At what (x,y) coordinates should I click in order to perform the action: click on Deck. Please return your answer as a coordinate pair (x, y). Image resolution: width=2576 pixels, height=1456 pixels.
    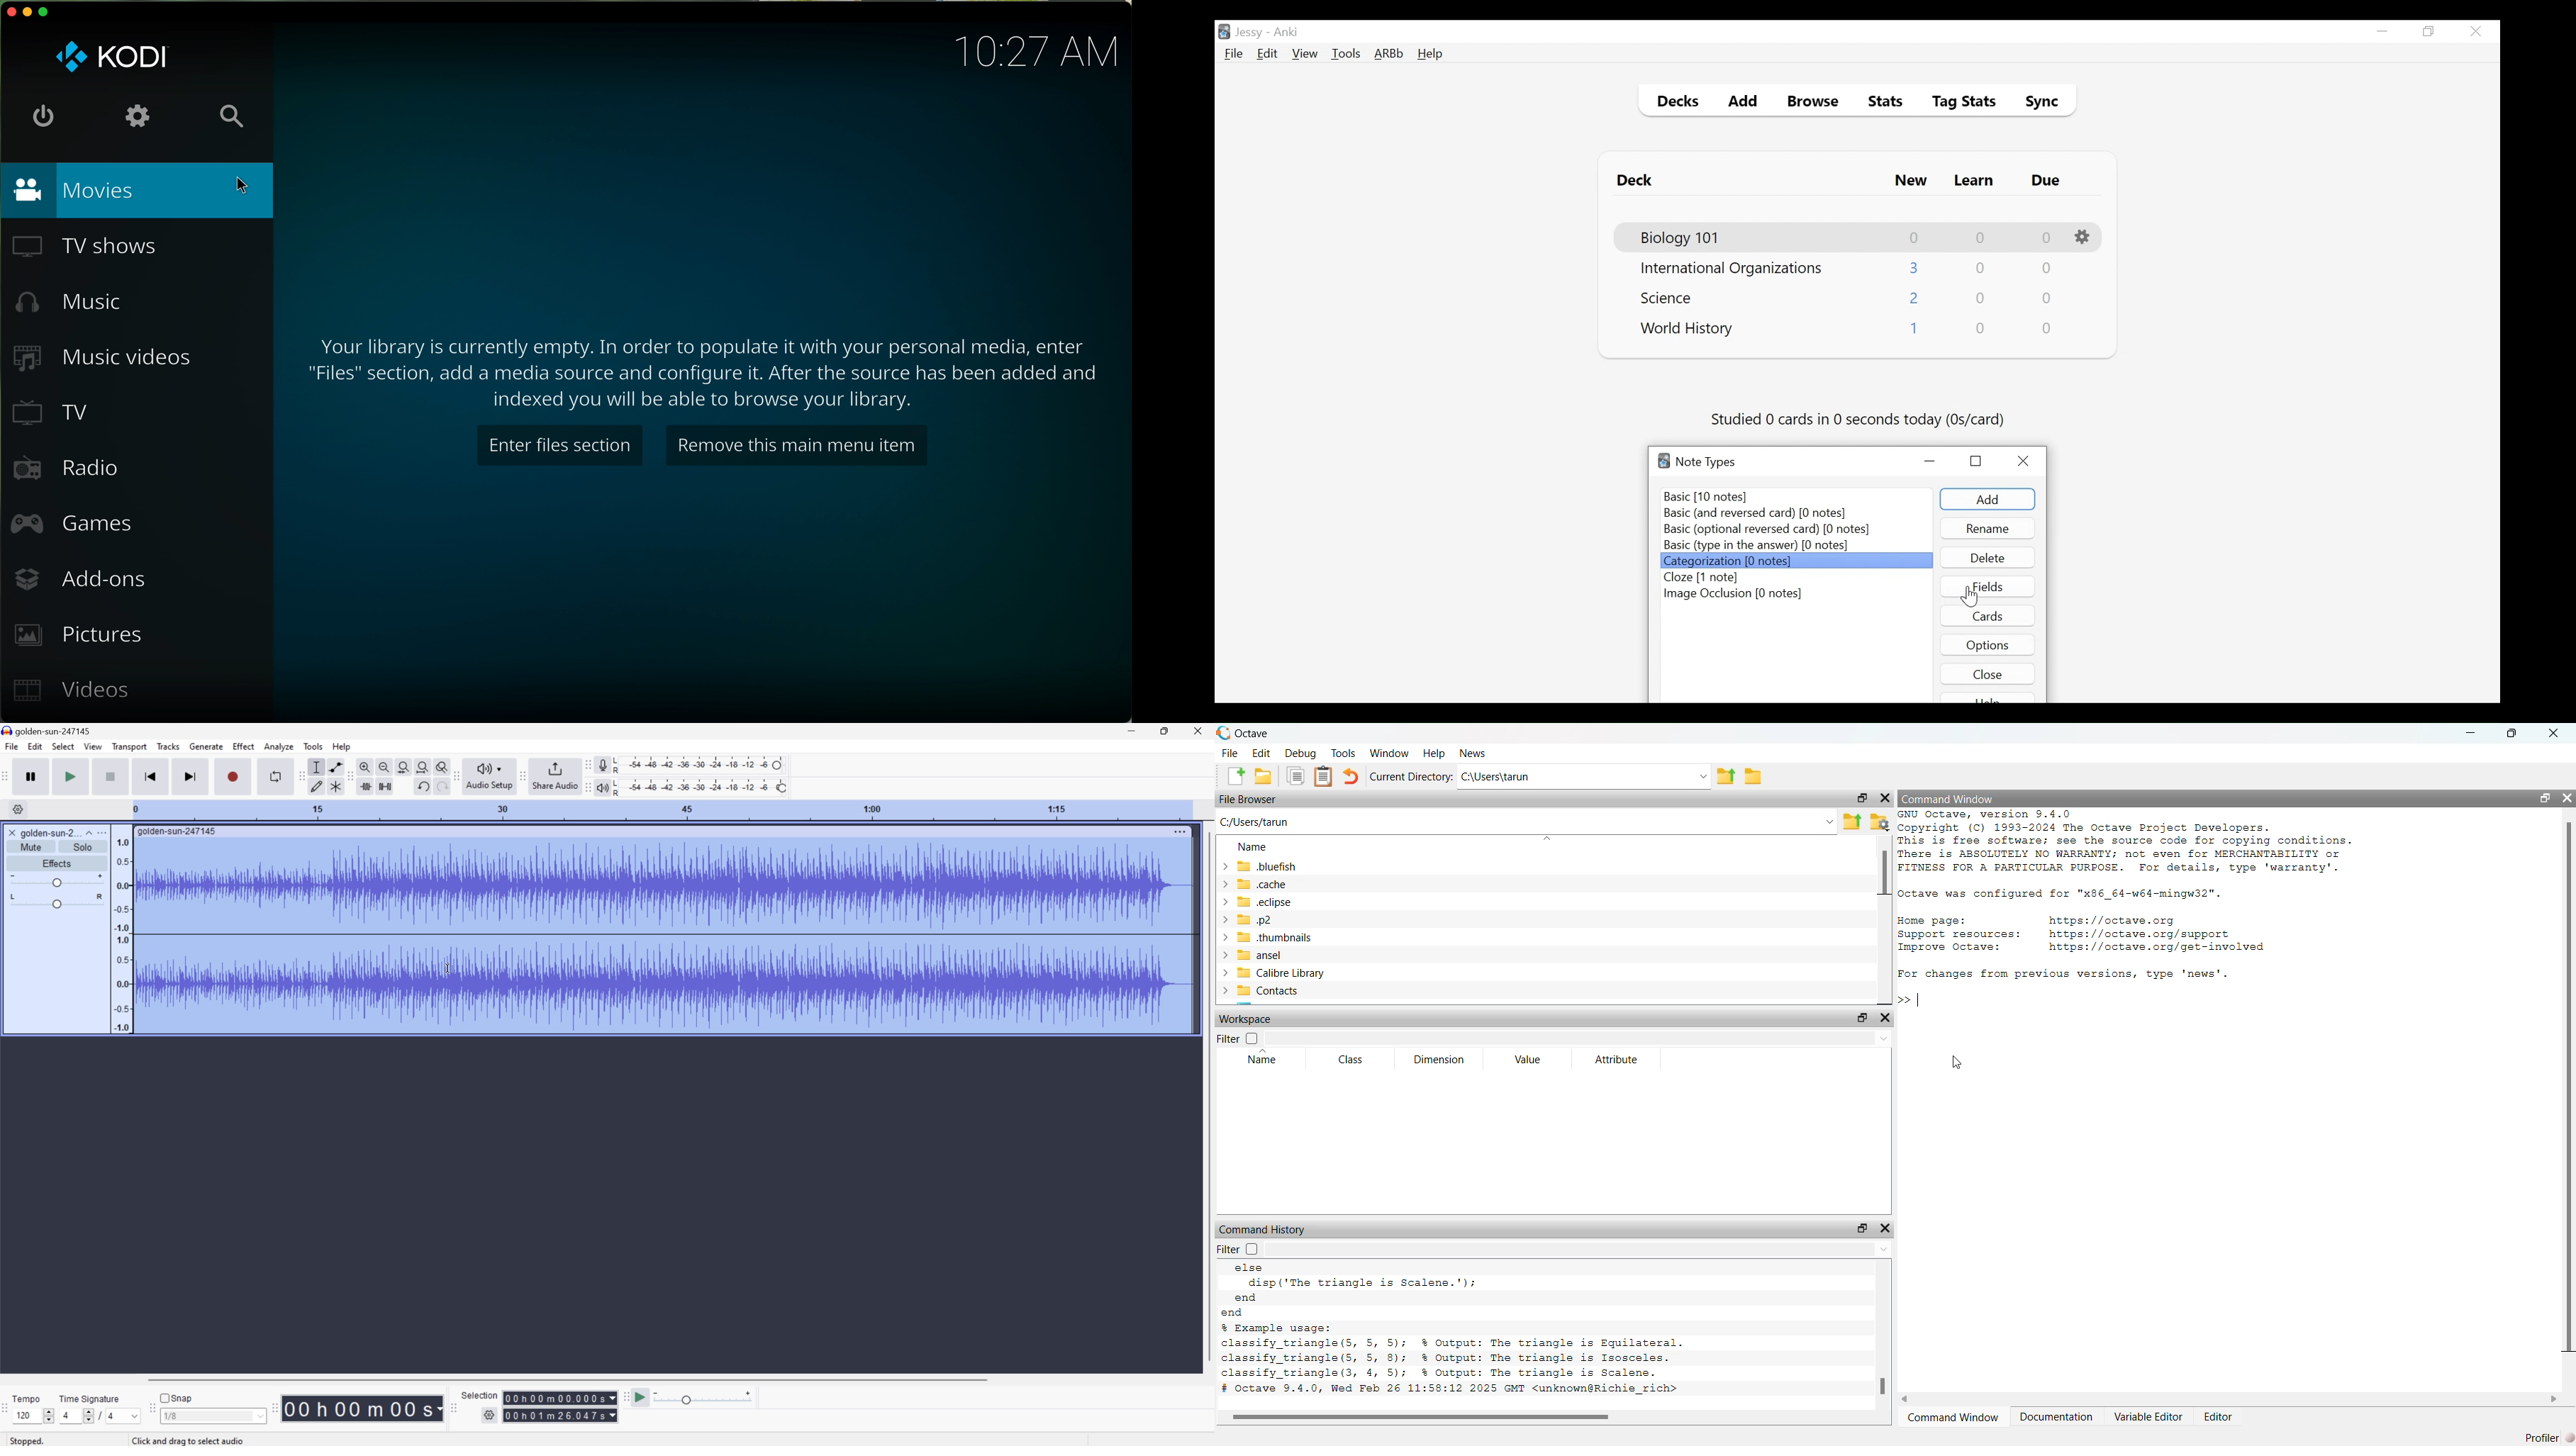
    Looking at the image, I should click on (1638, 181).